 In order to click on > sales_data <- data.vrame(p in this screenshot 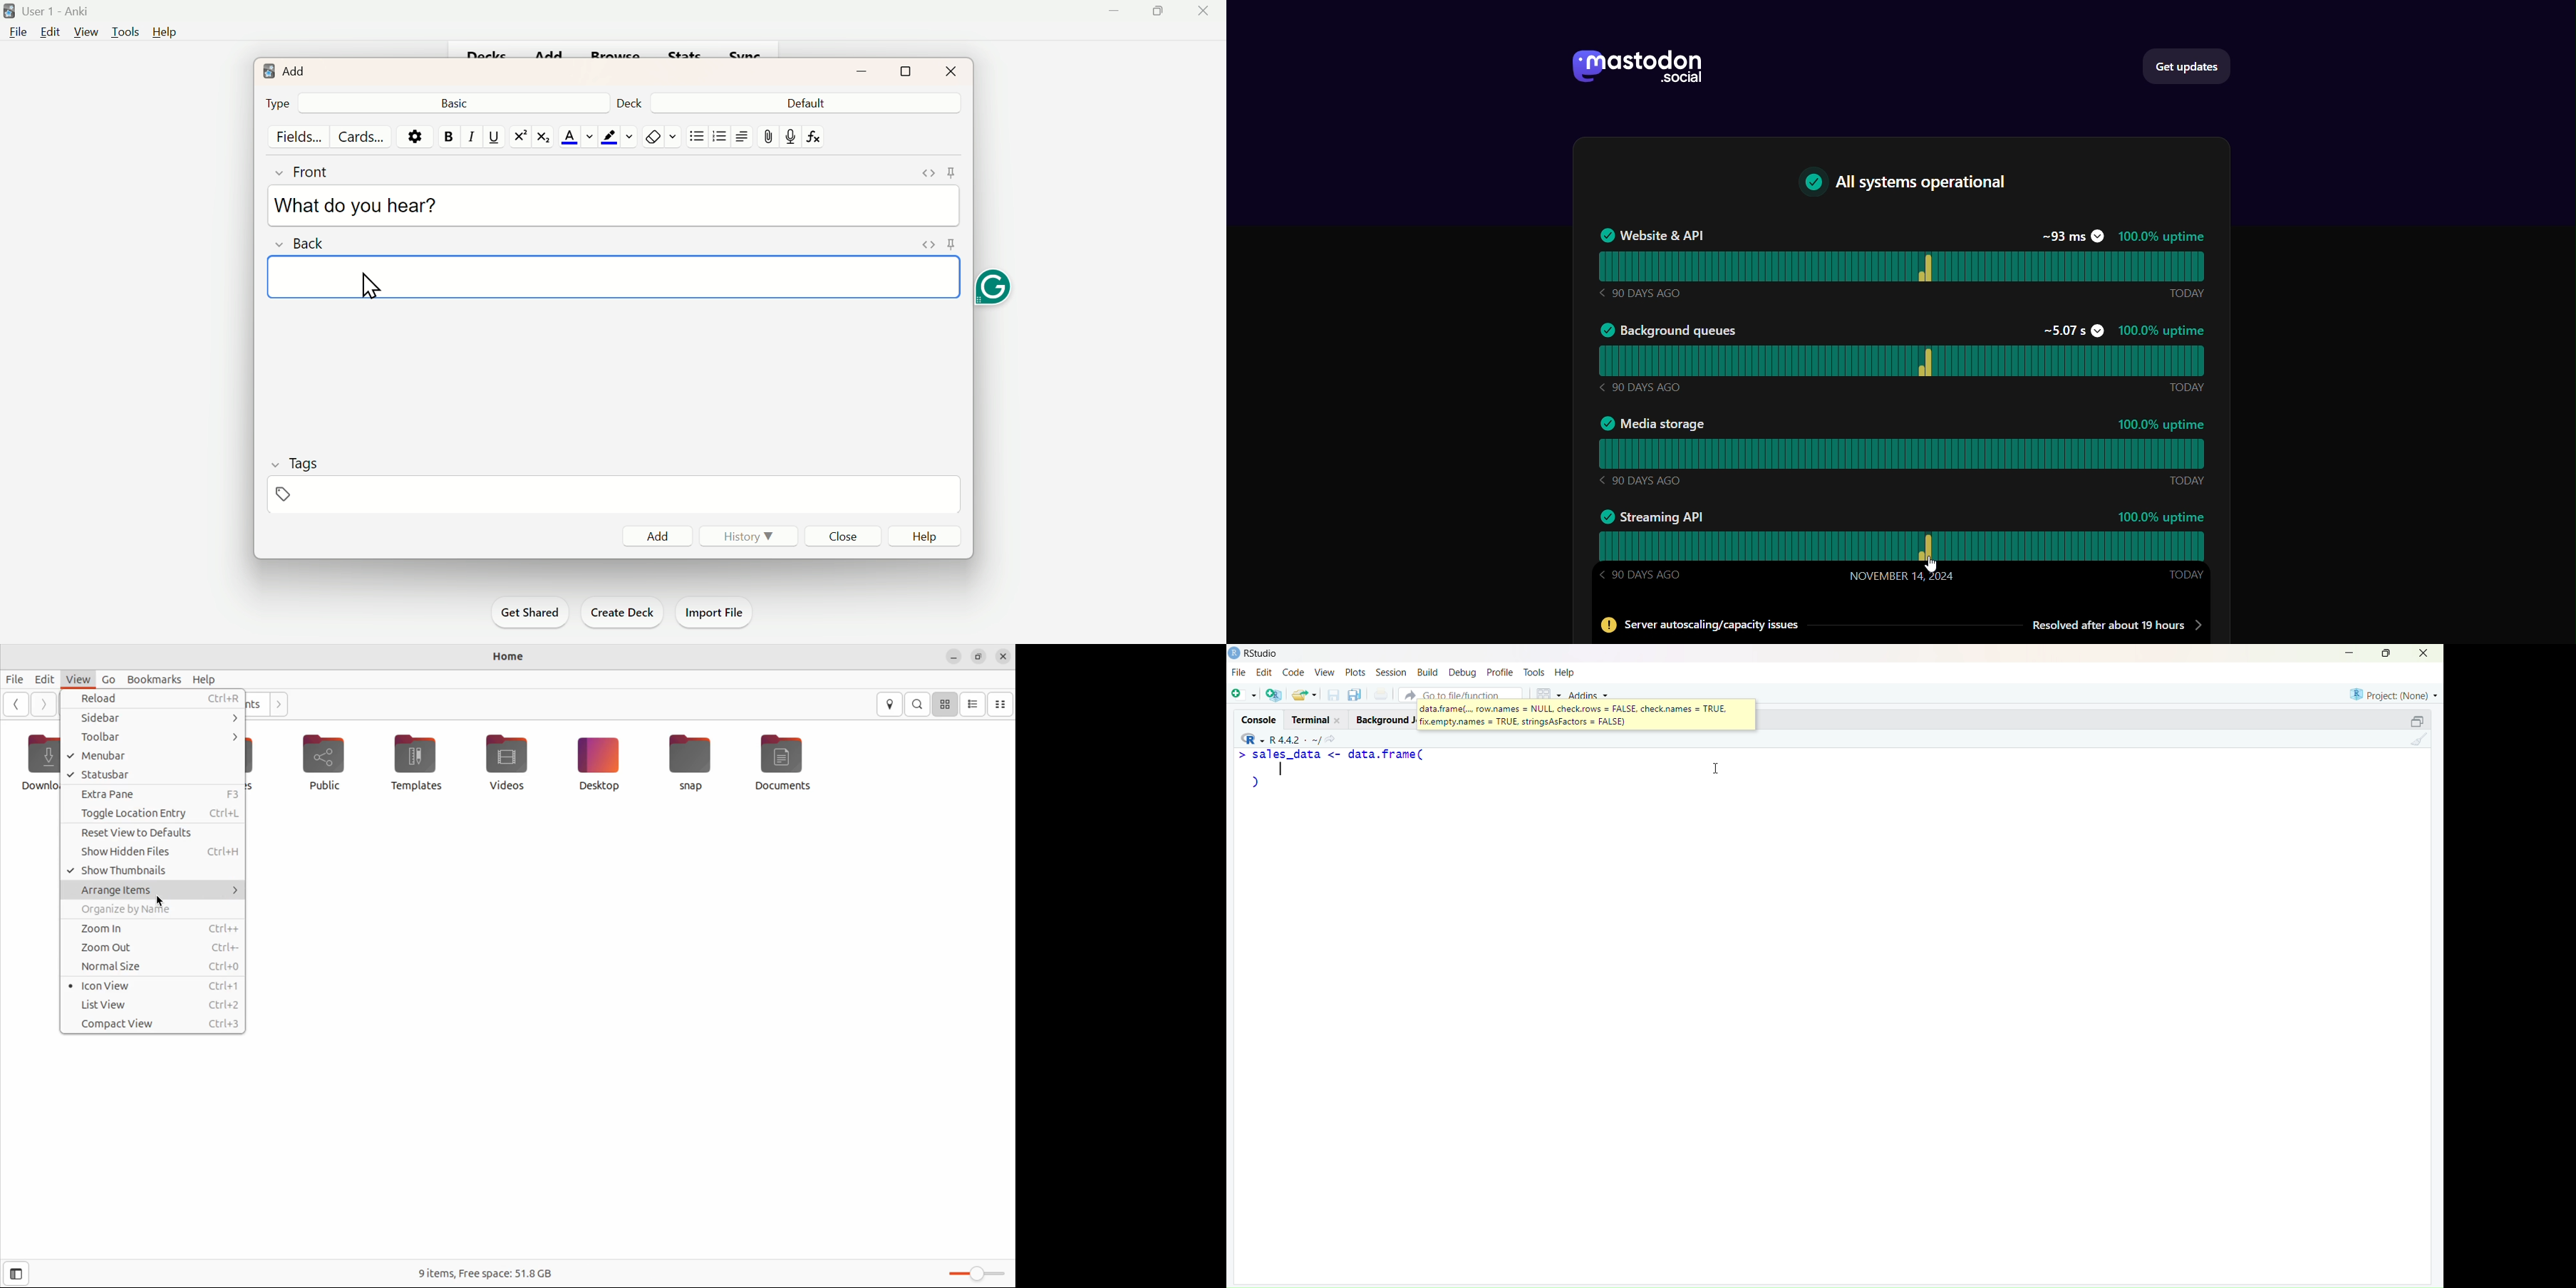, I will do `click(1339, 774)`.